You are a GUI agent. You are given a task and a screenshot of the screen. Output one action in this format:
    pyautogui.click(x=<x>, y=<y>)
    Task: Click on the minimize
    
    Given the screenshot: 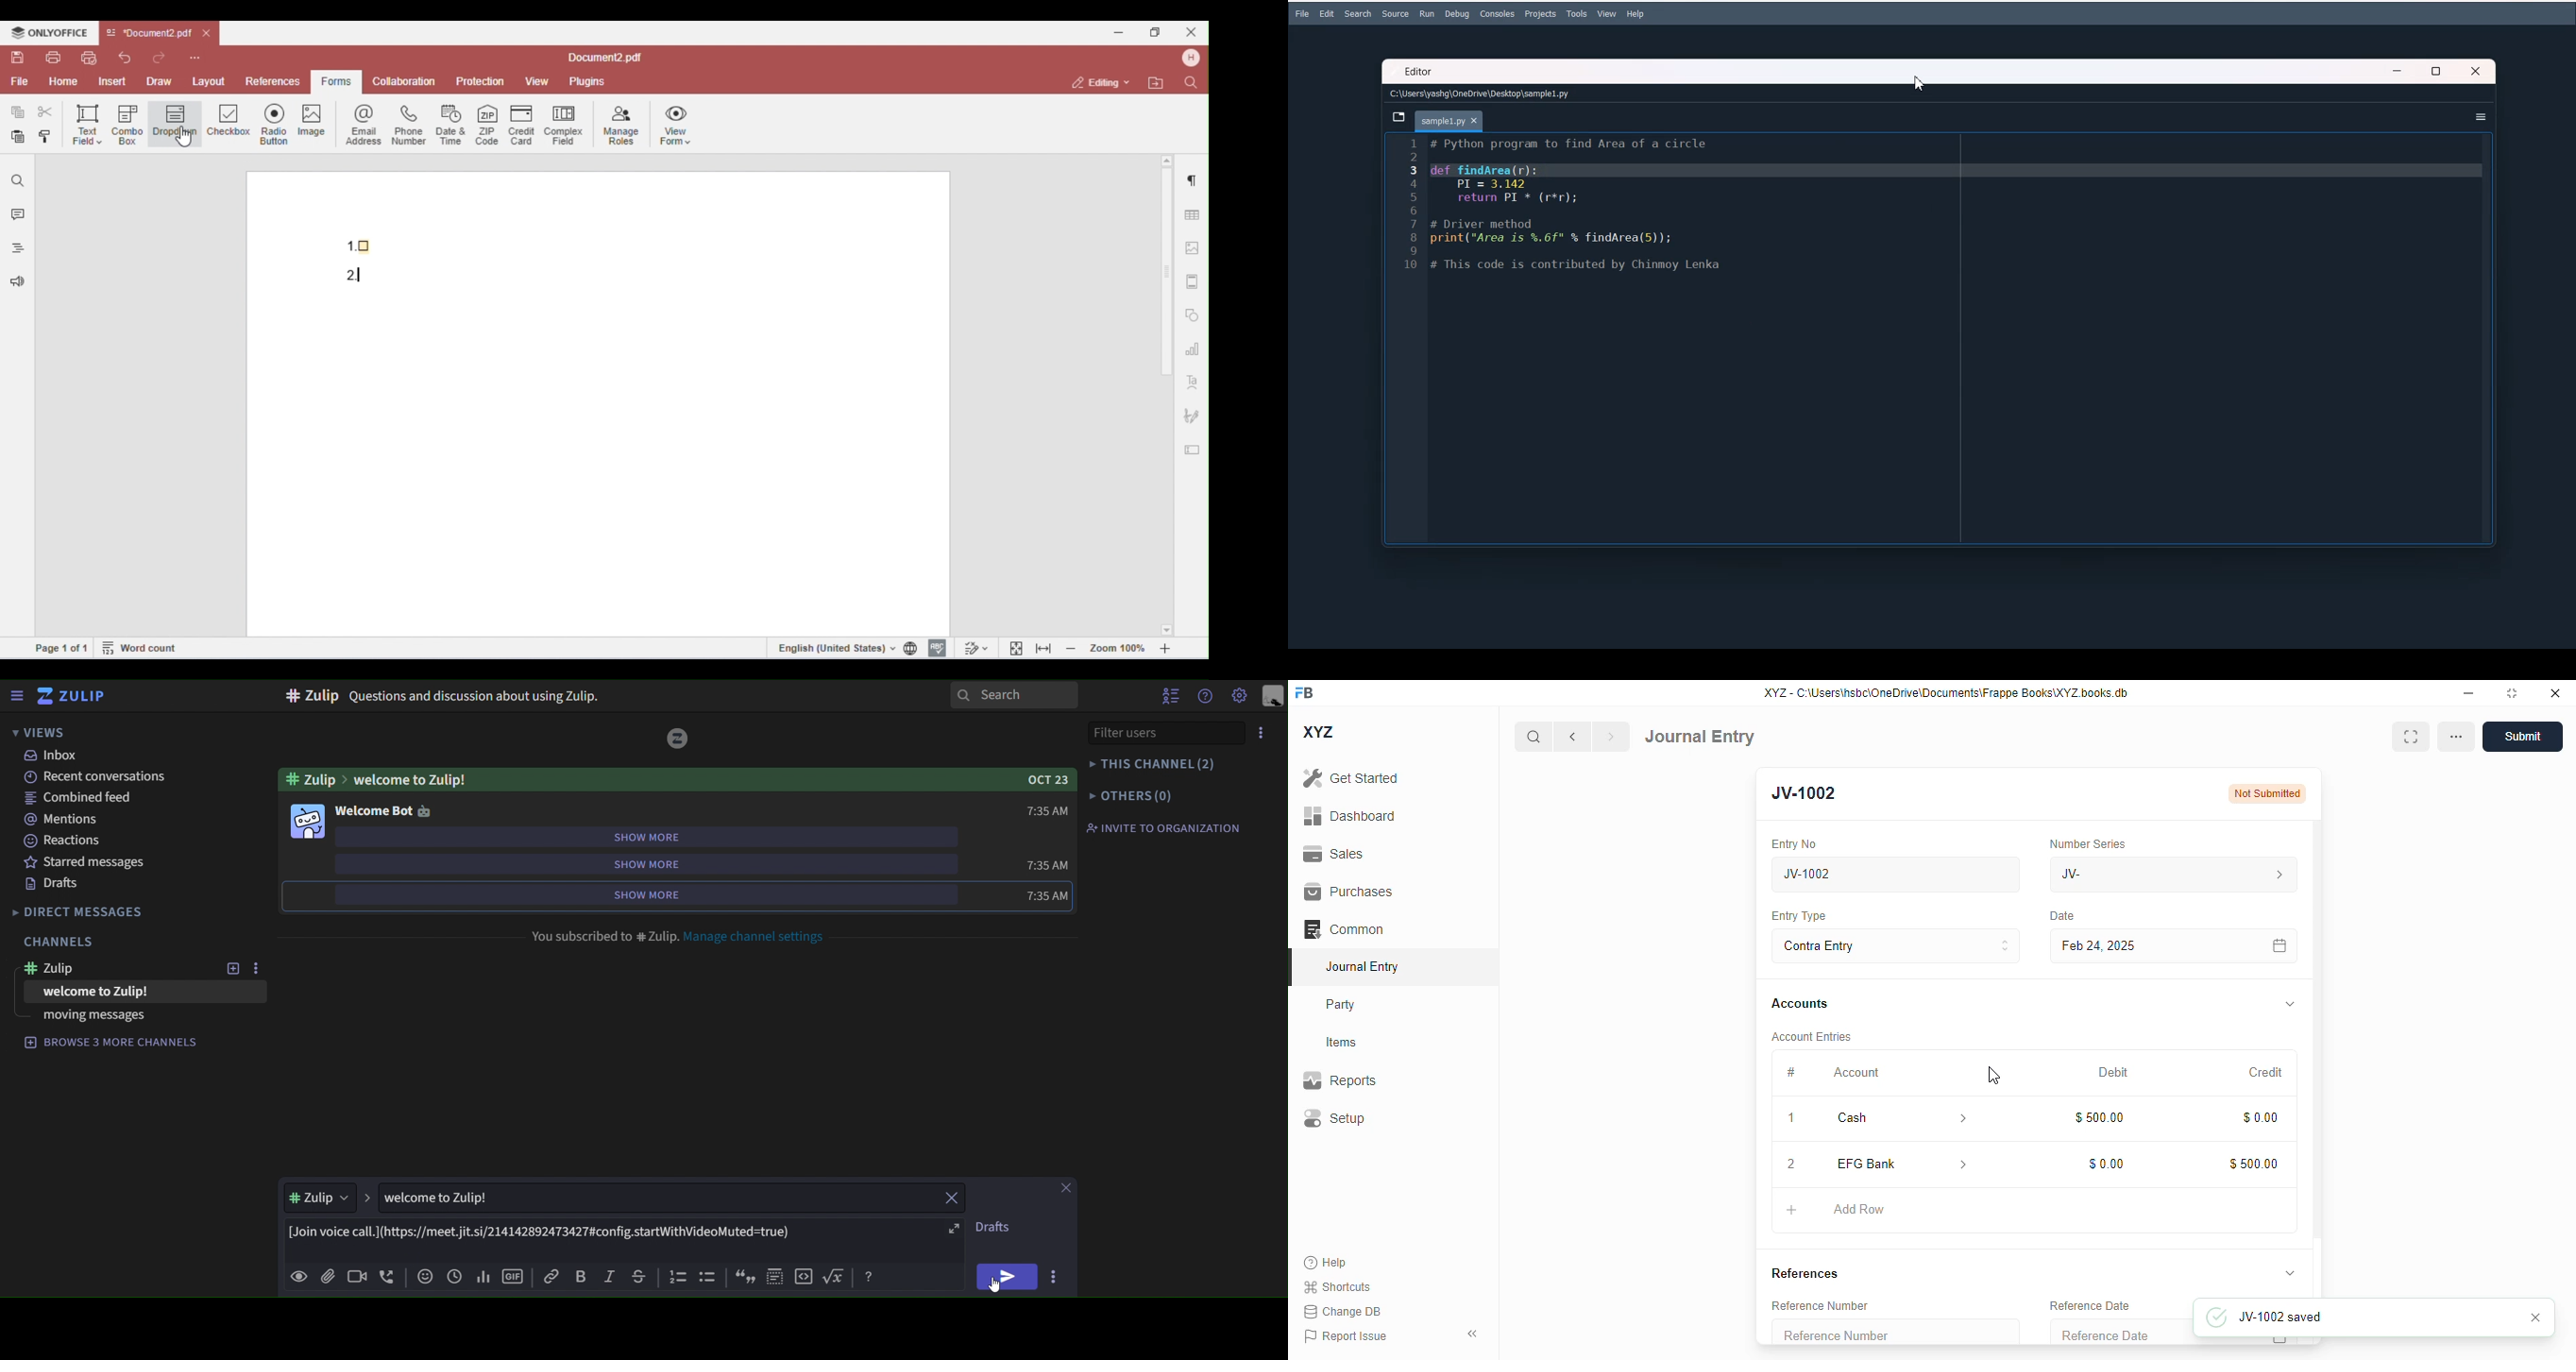 What is the action you would take?
    pyautogui.click(x=2469, y=693)
    